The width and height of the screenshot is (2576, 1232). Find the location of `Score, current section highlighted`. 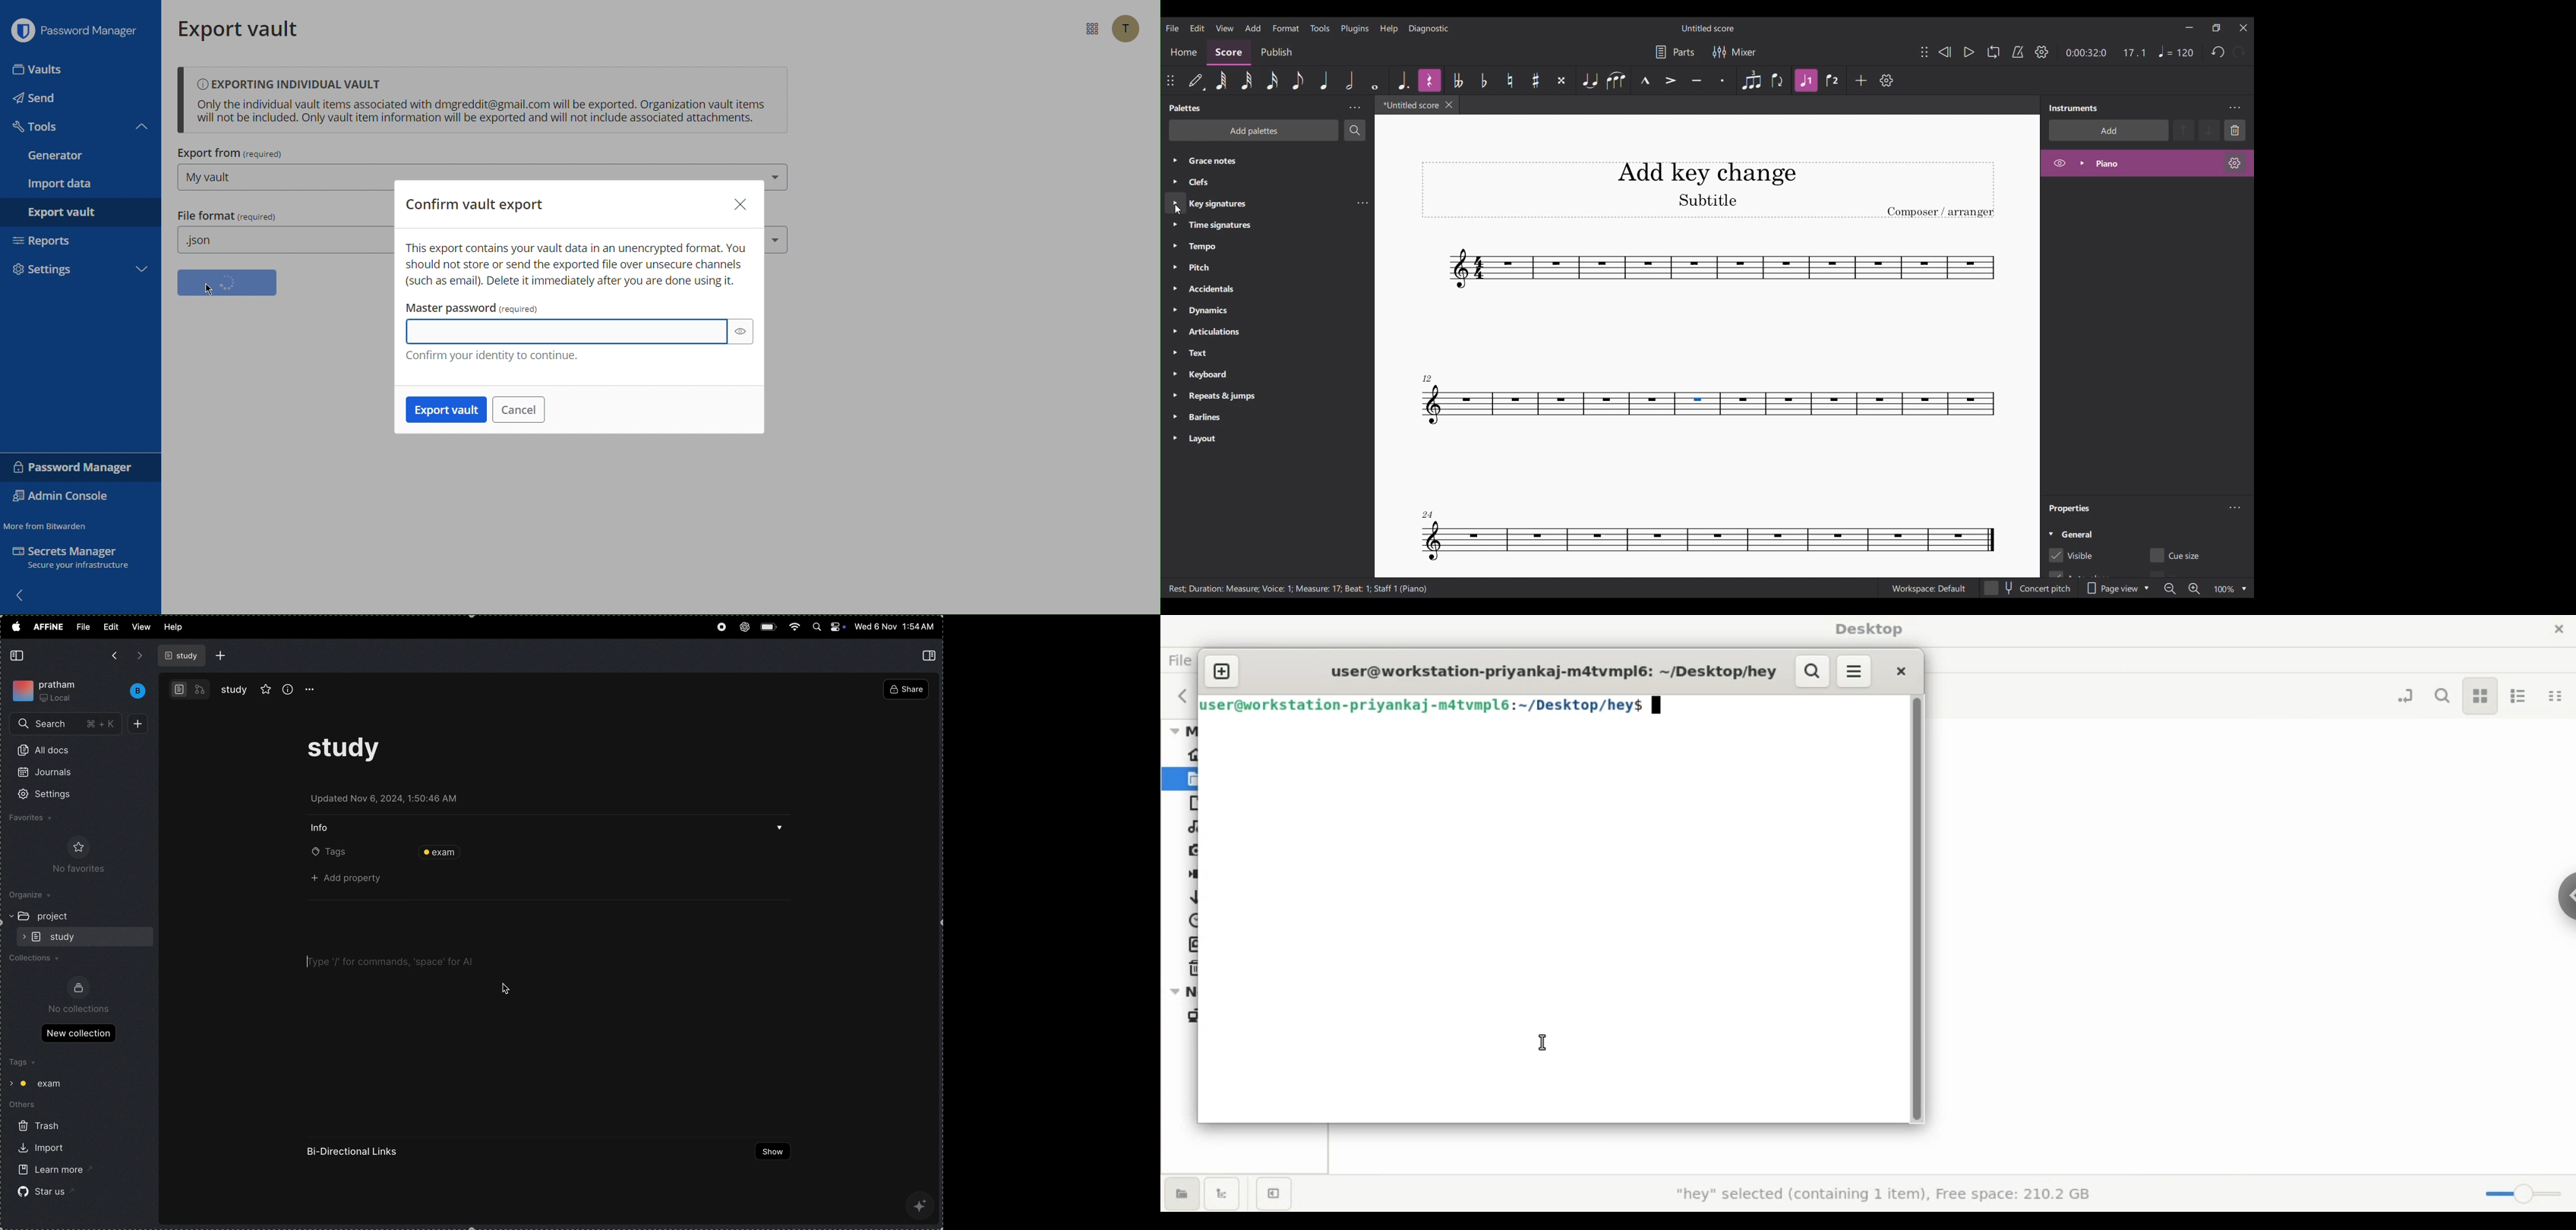

Score, current section highlighted is located at coordinates (1229, 52).